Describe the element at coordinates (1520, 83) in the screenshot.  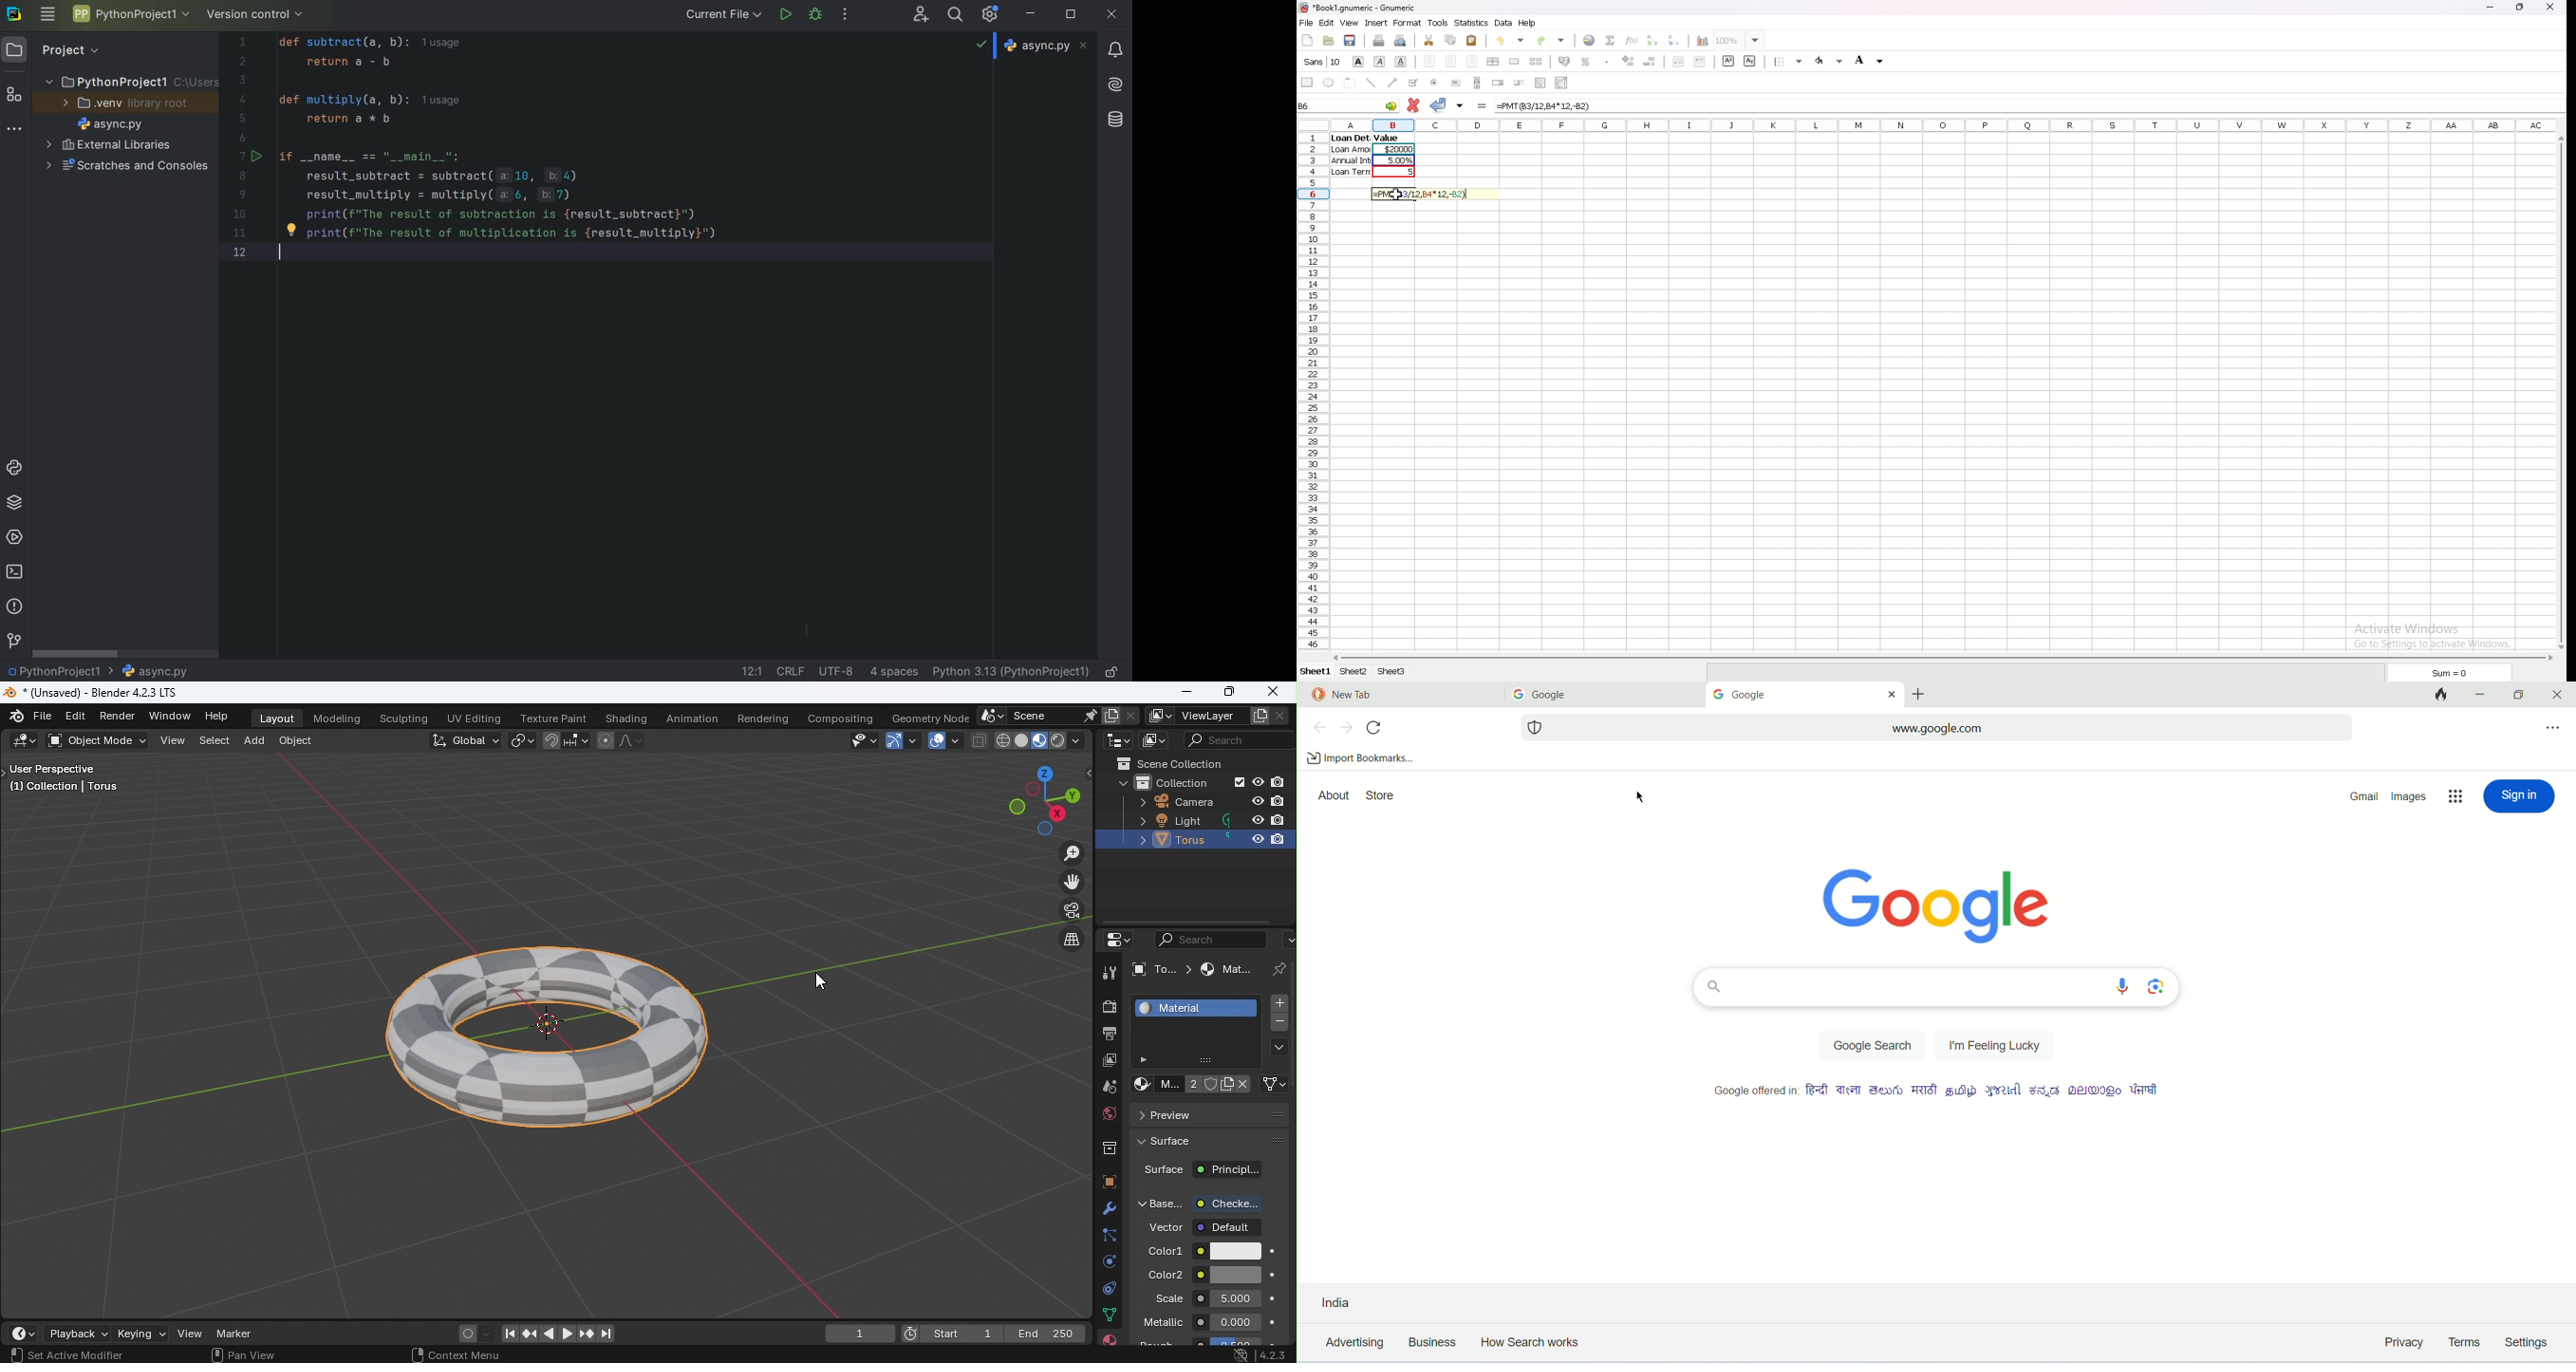
I see `slider` at that location.